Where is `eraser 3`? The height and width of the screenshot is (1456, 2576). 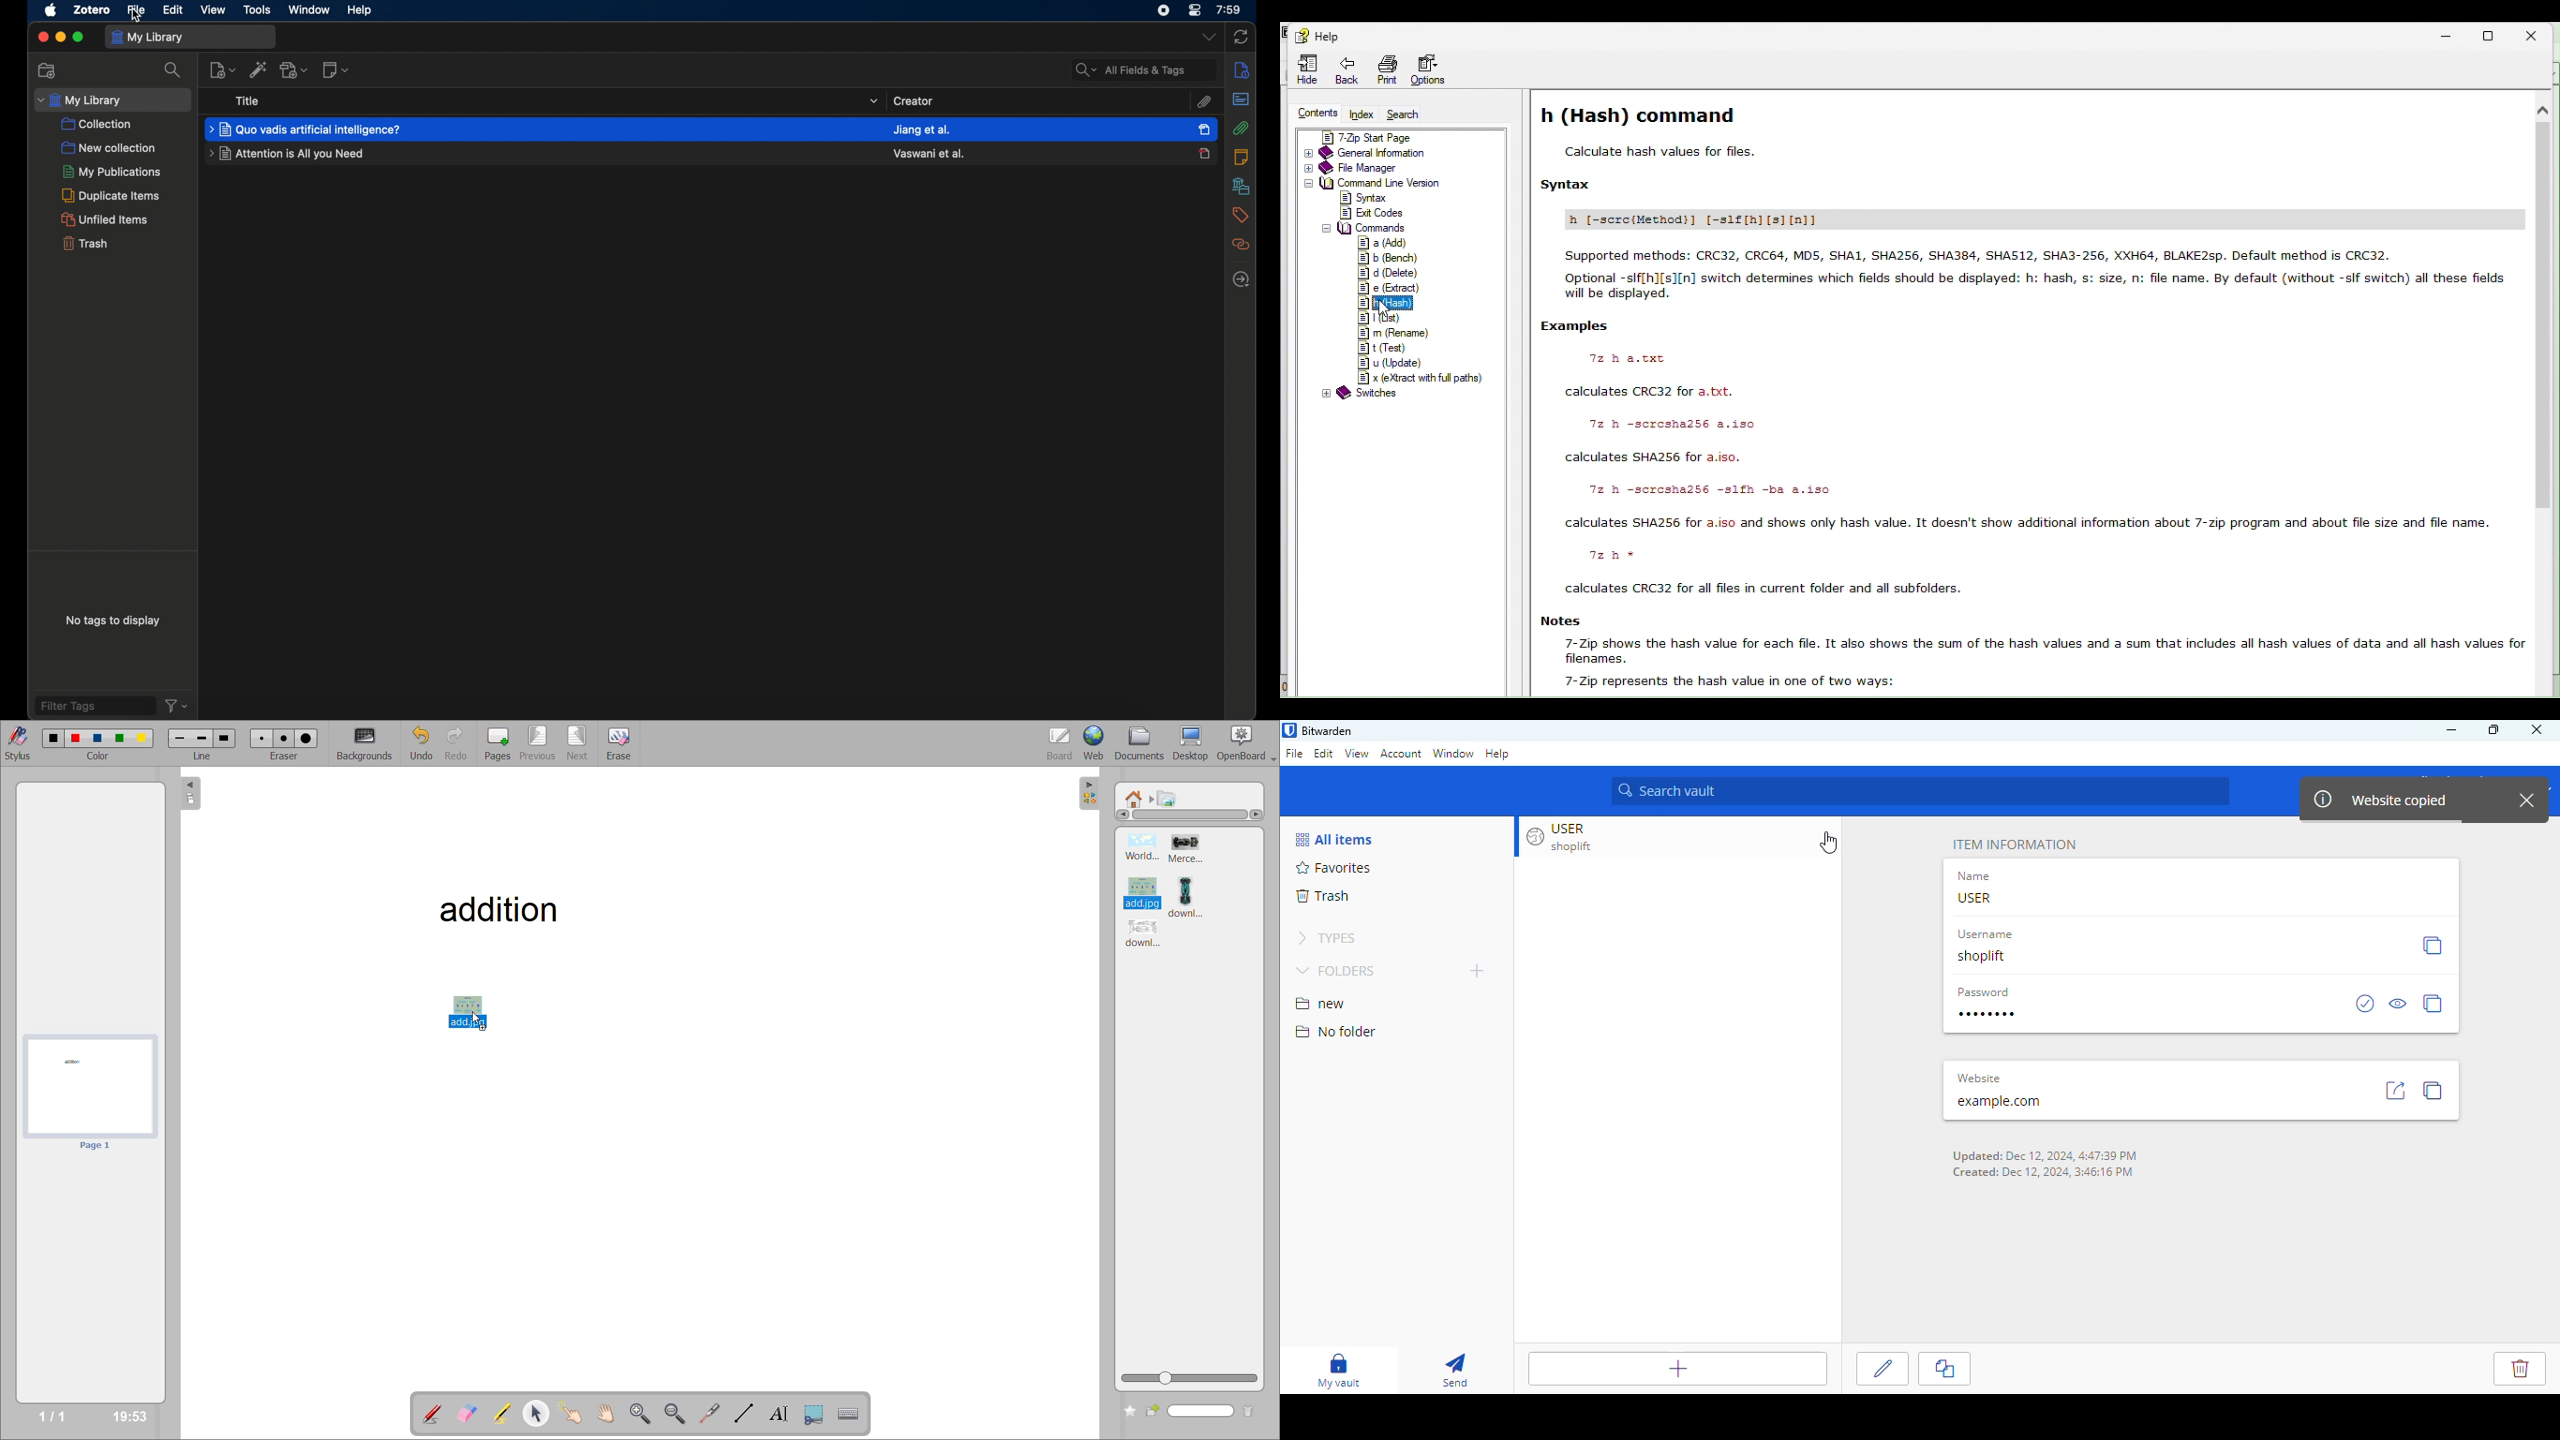 eraser 3 is located at coordinates (307, 737).